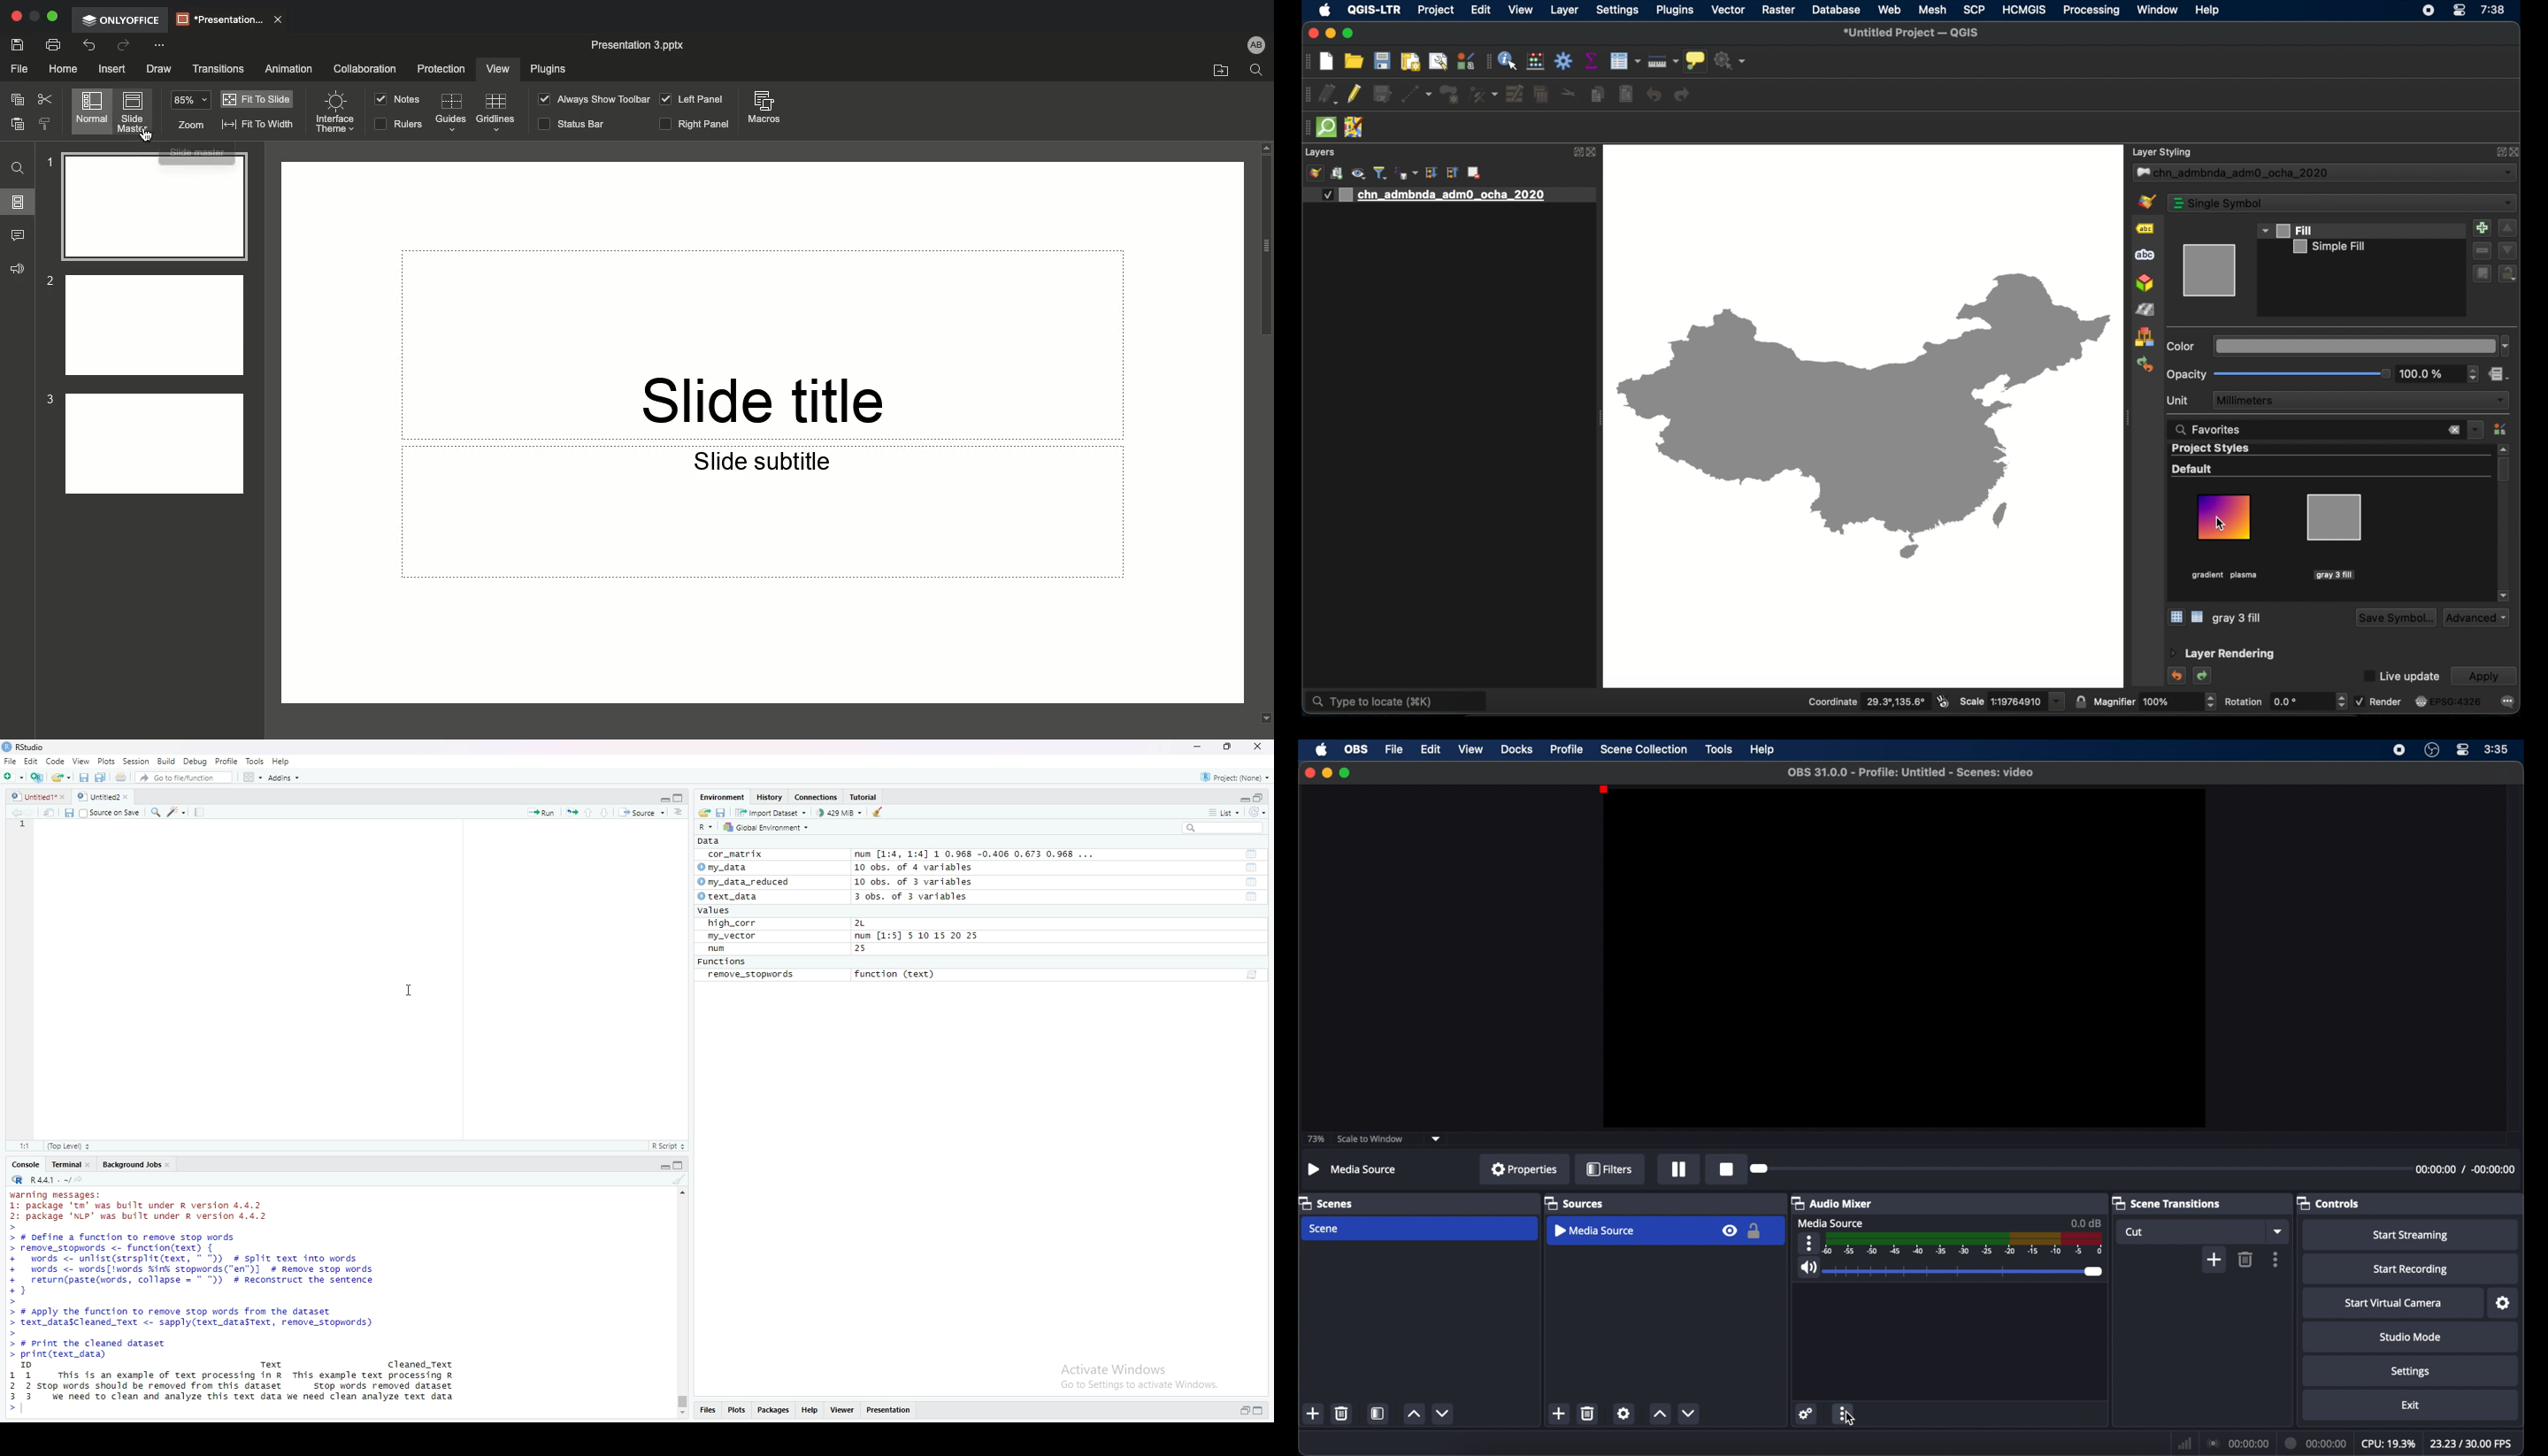  I want to click on Data, so click(711, 841).